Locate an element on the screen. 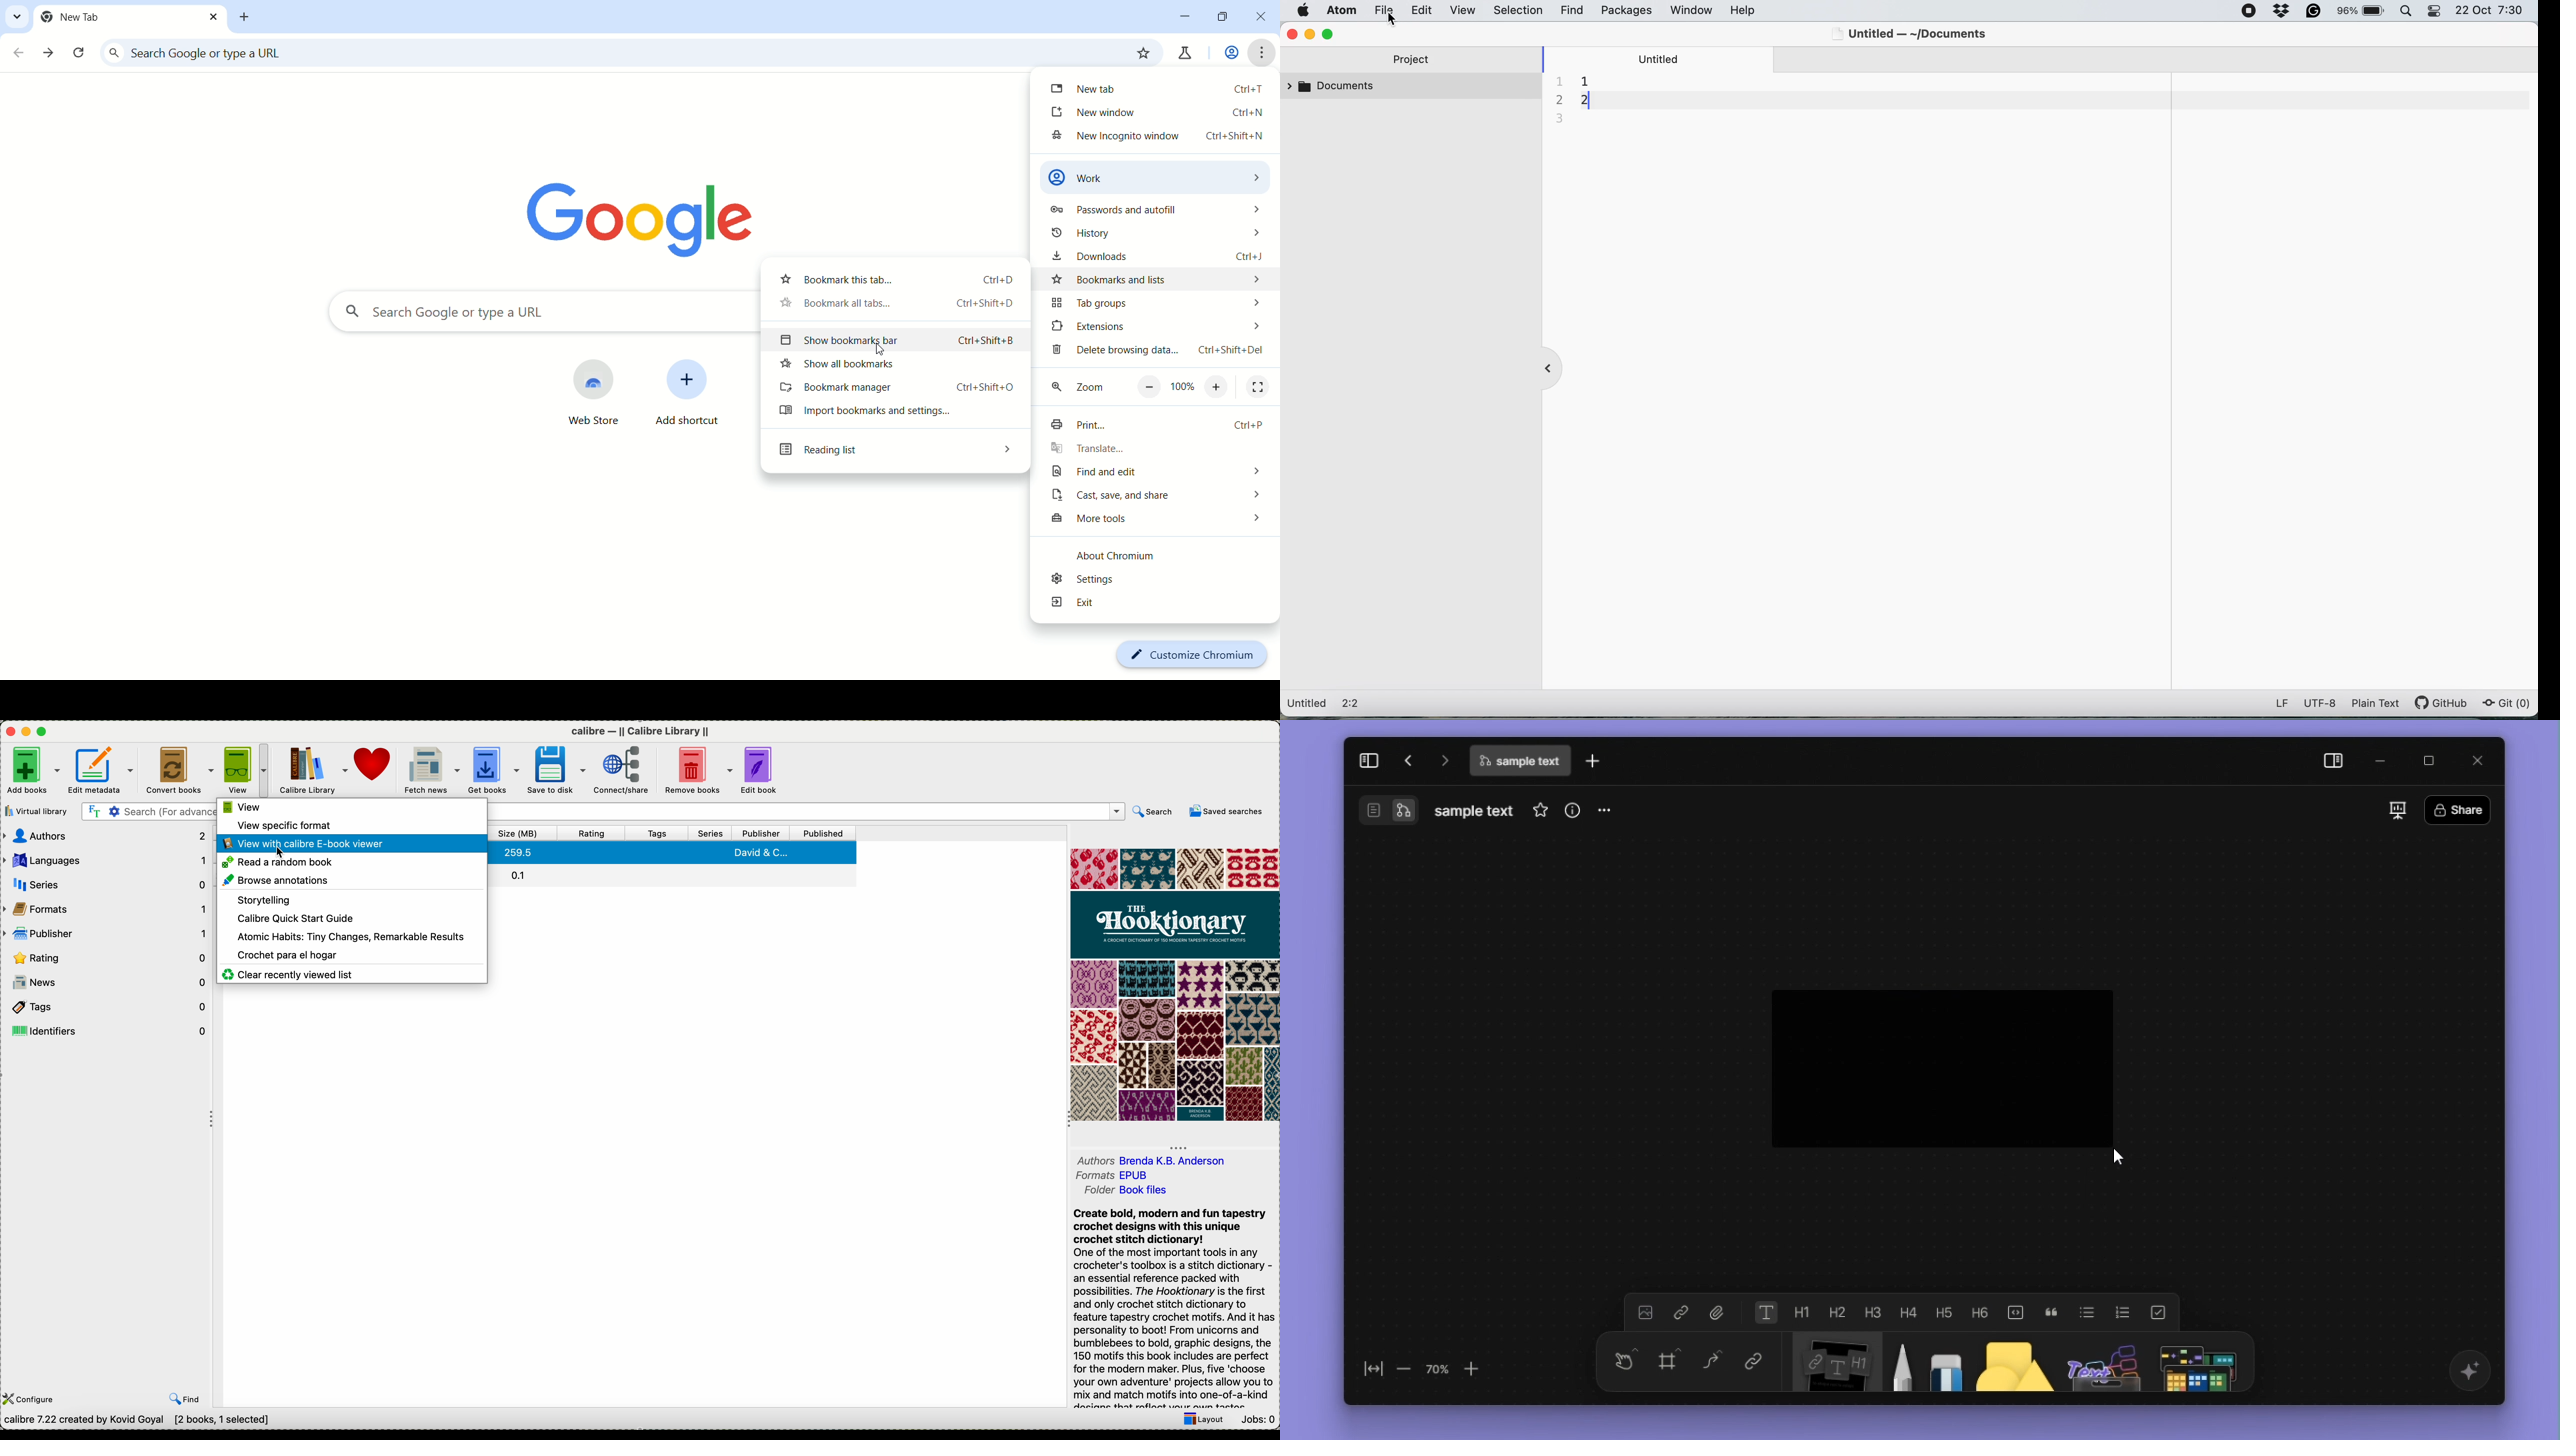 Image resolution: width=2576 pixels, height=1456 pixels. view is located at coordinates (241, 807).